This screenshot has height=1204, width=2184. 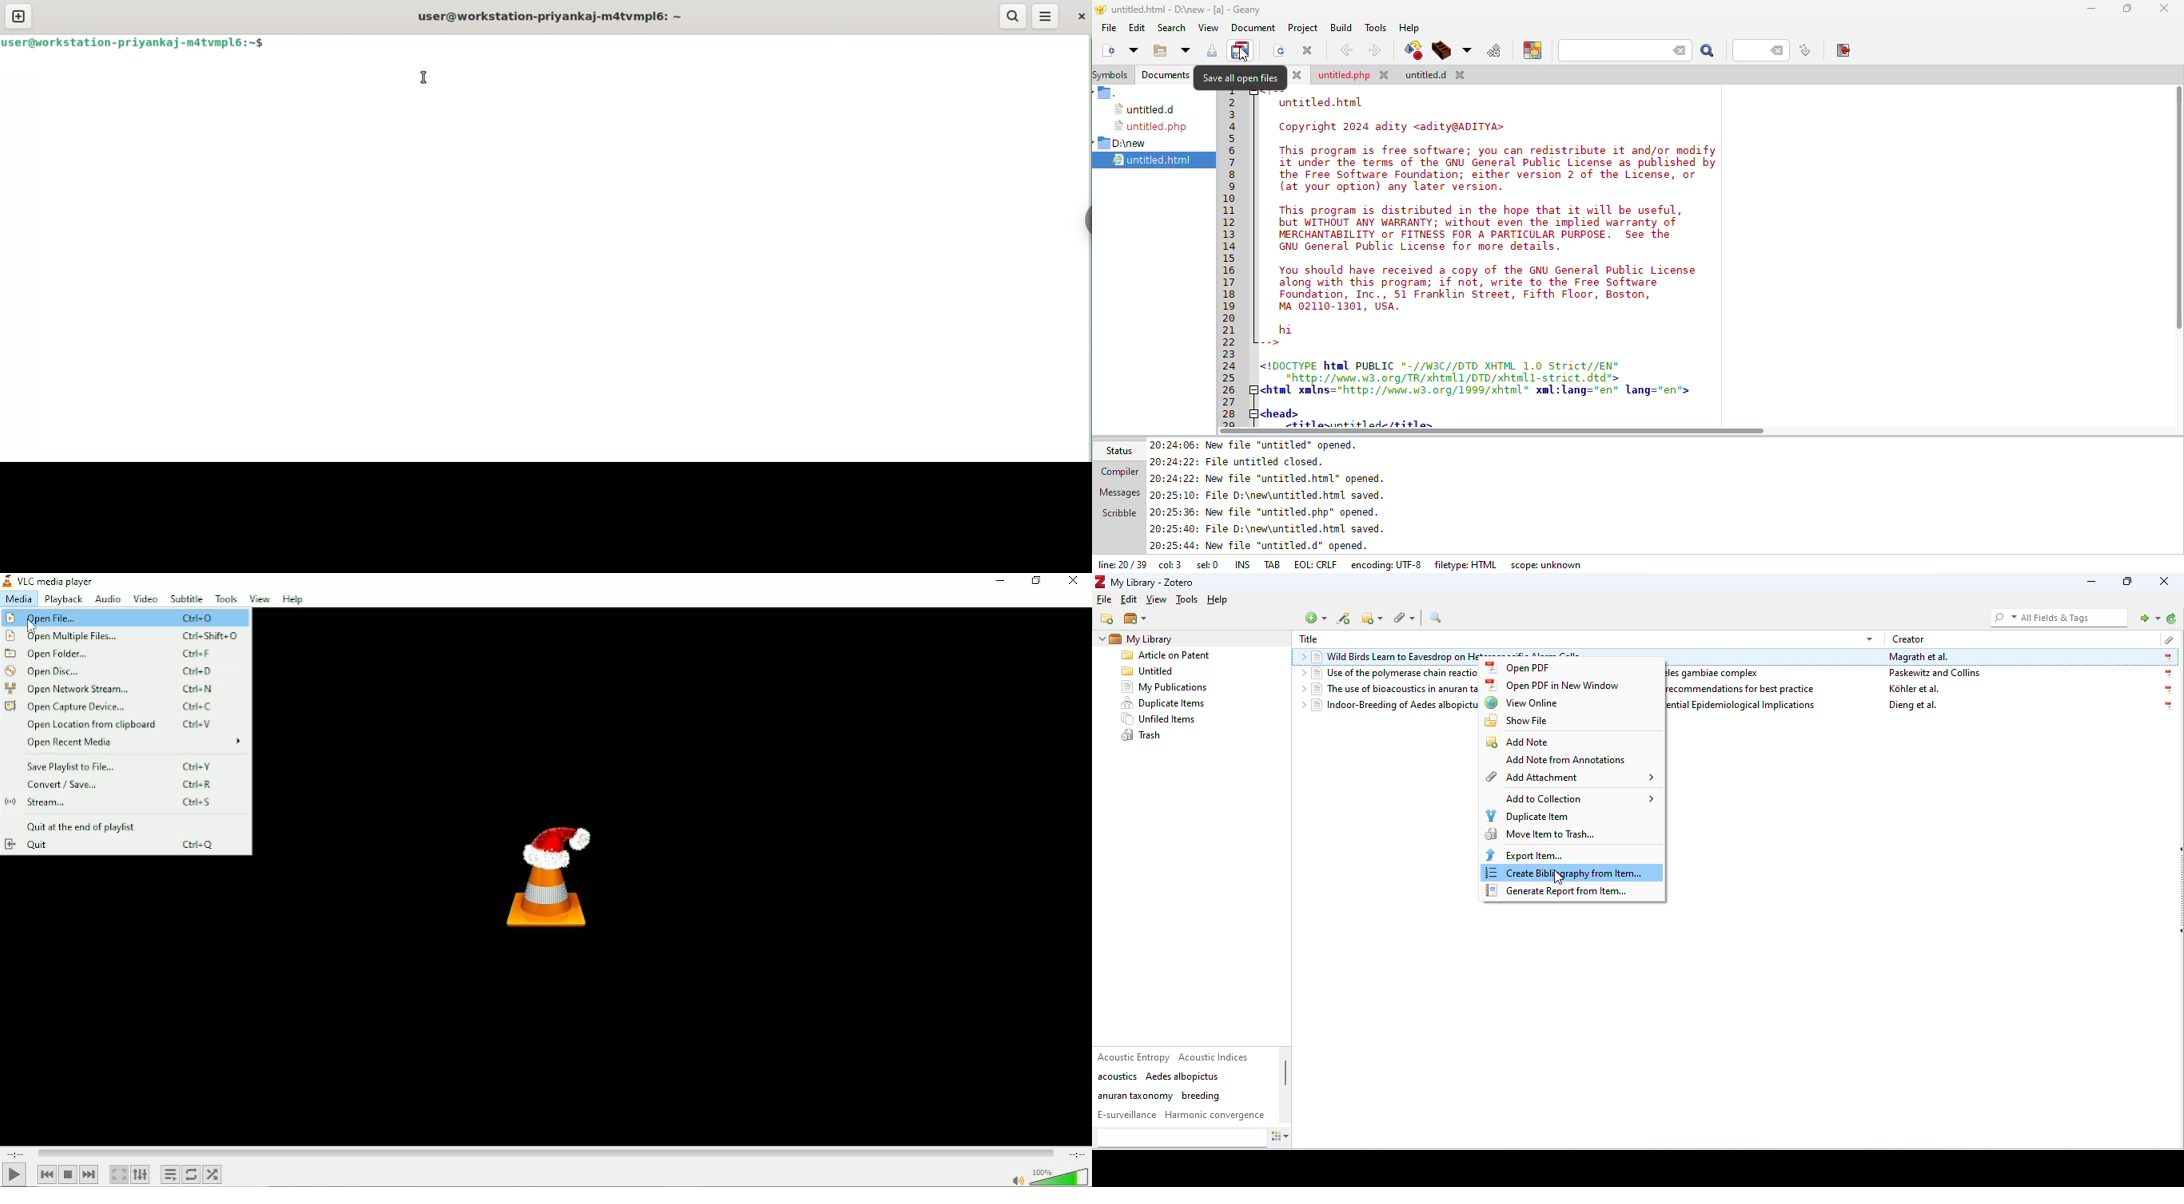 What do you see at coordinates (1220, 600) in the screenshot?
I see `help` at bounding box center [1220, 600].